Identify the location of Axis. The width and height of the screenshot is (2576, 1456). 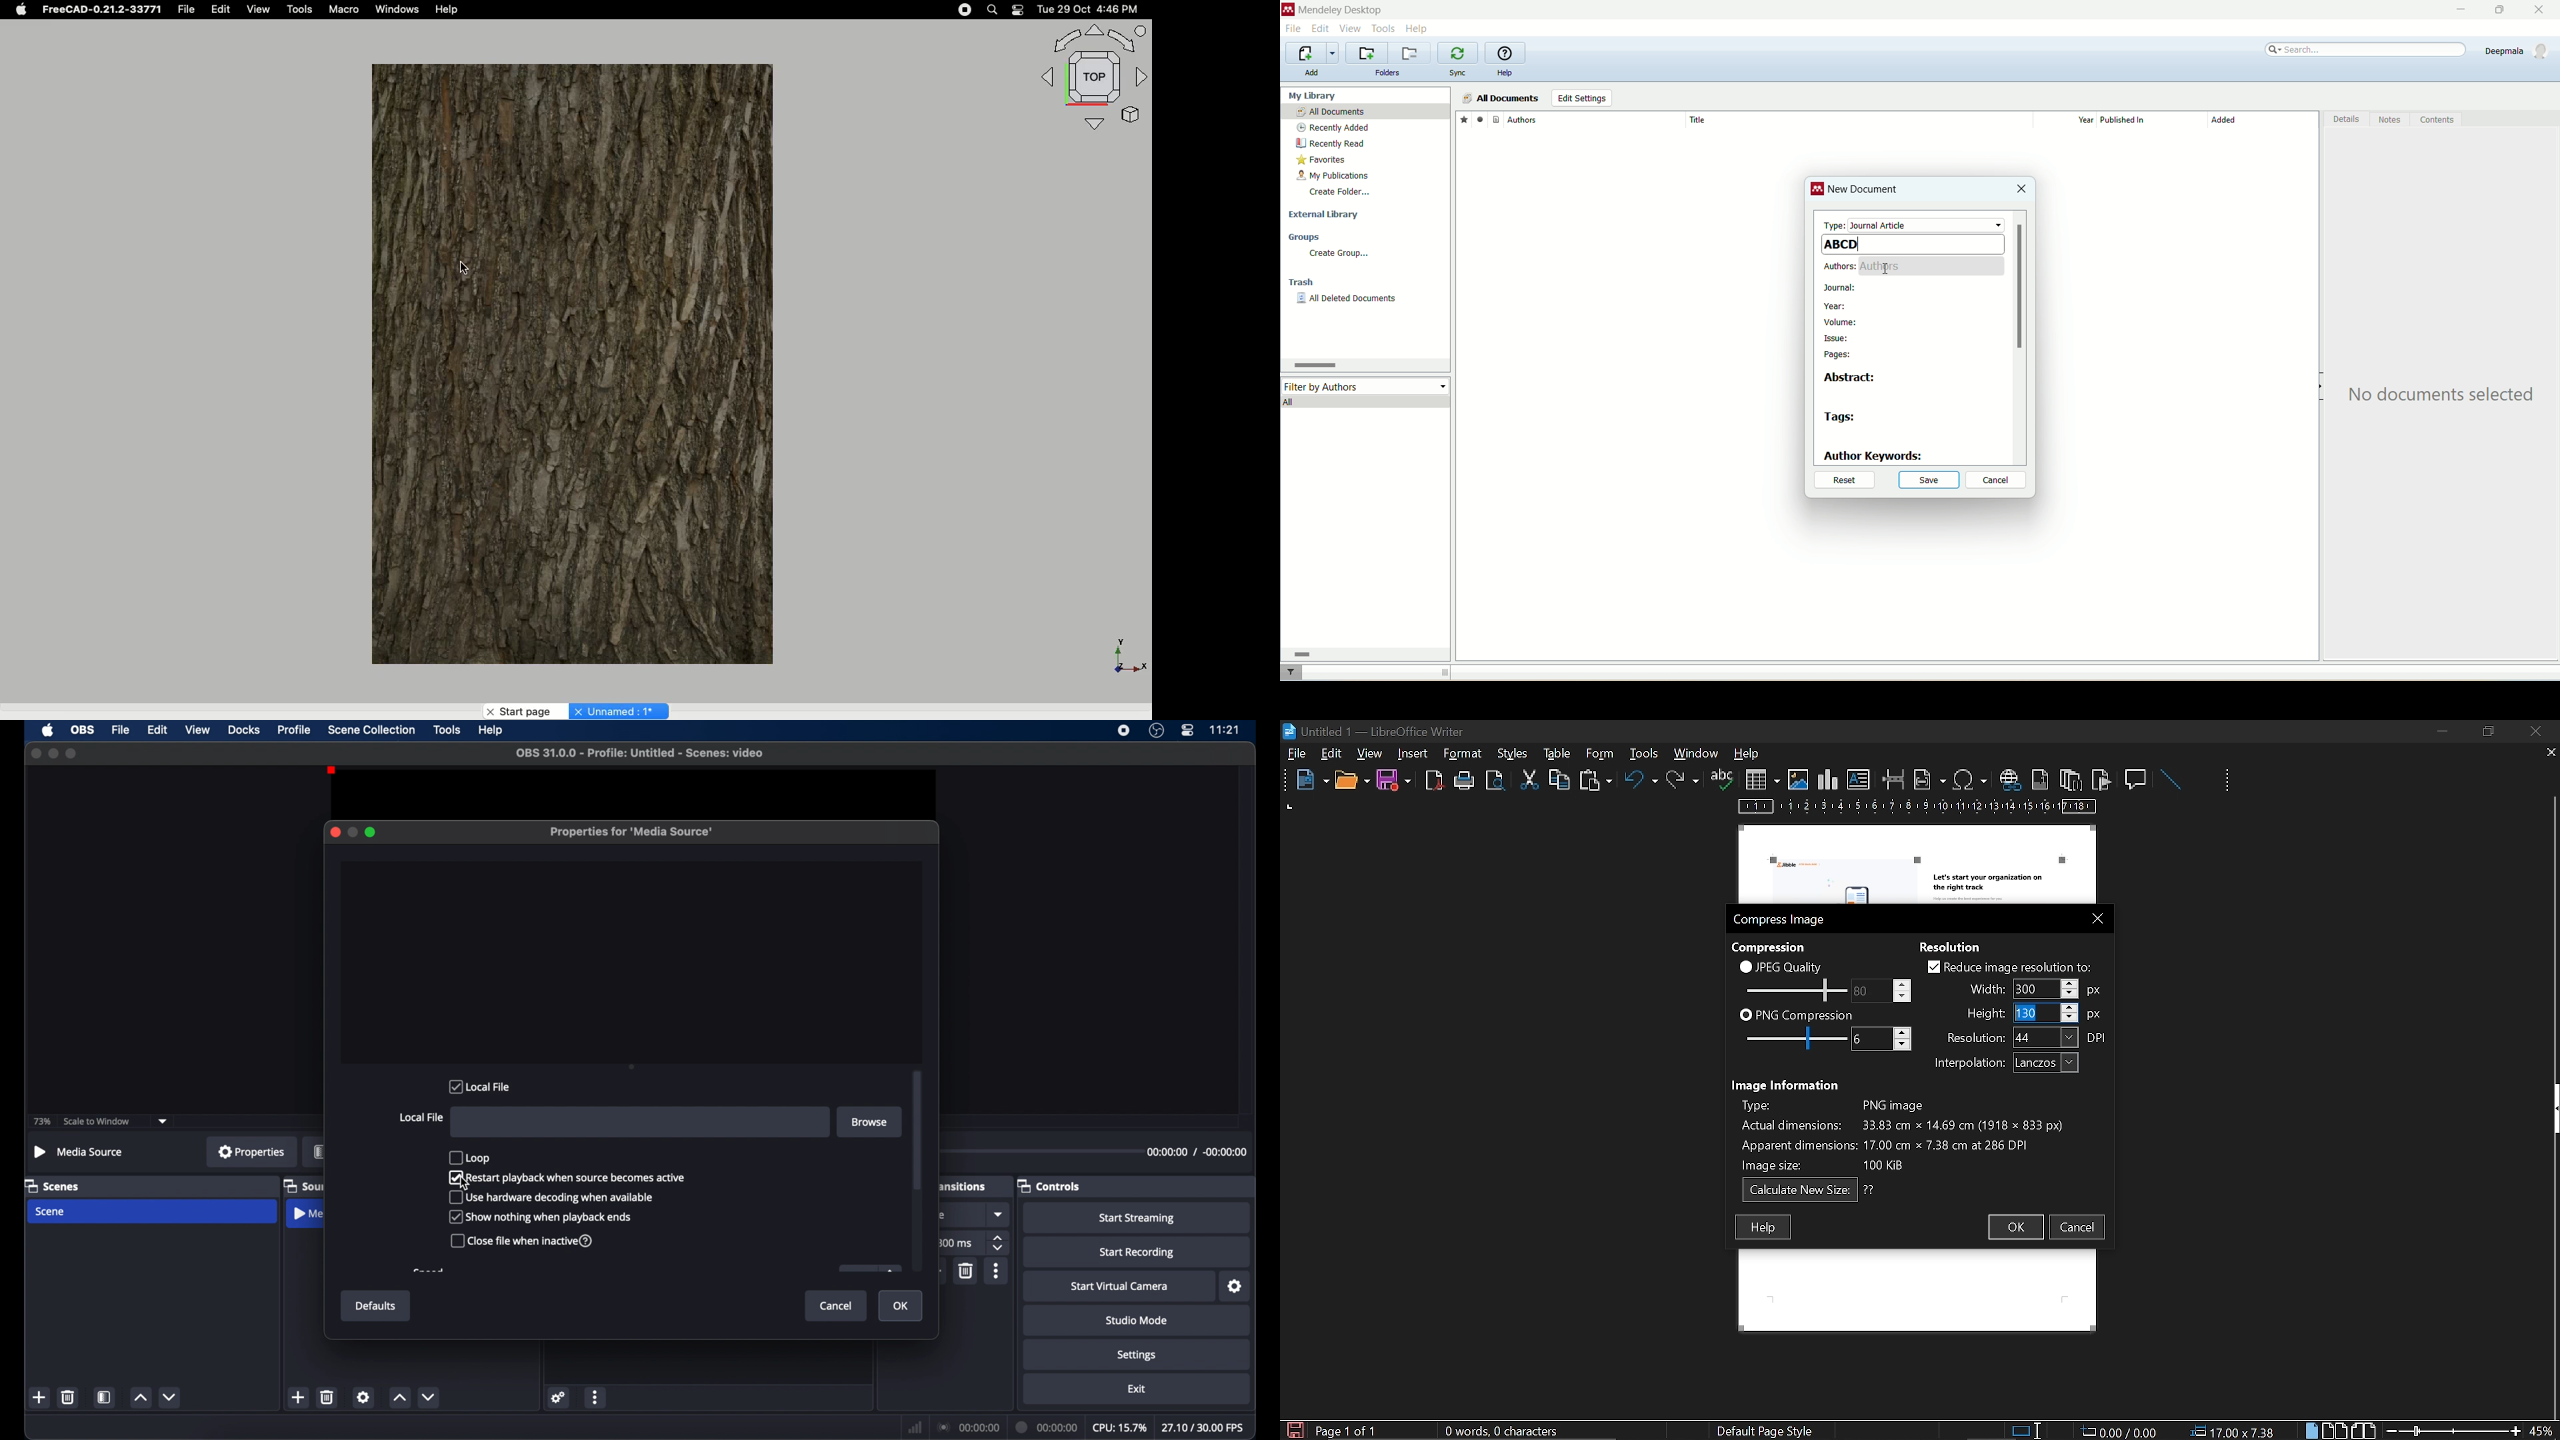
(1126, 652).